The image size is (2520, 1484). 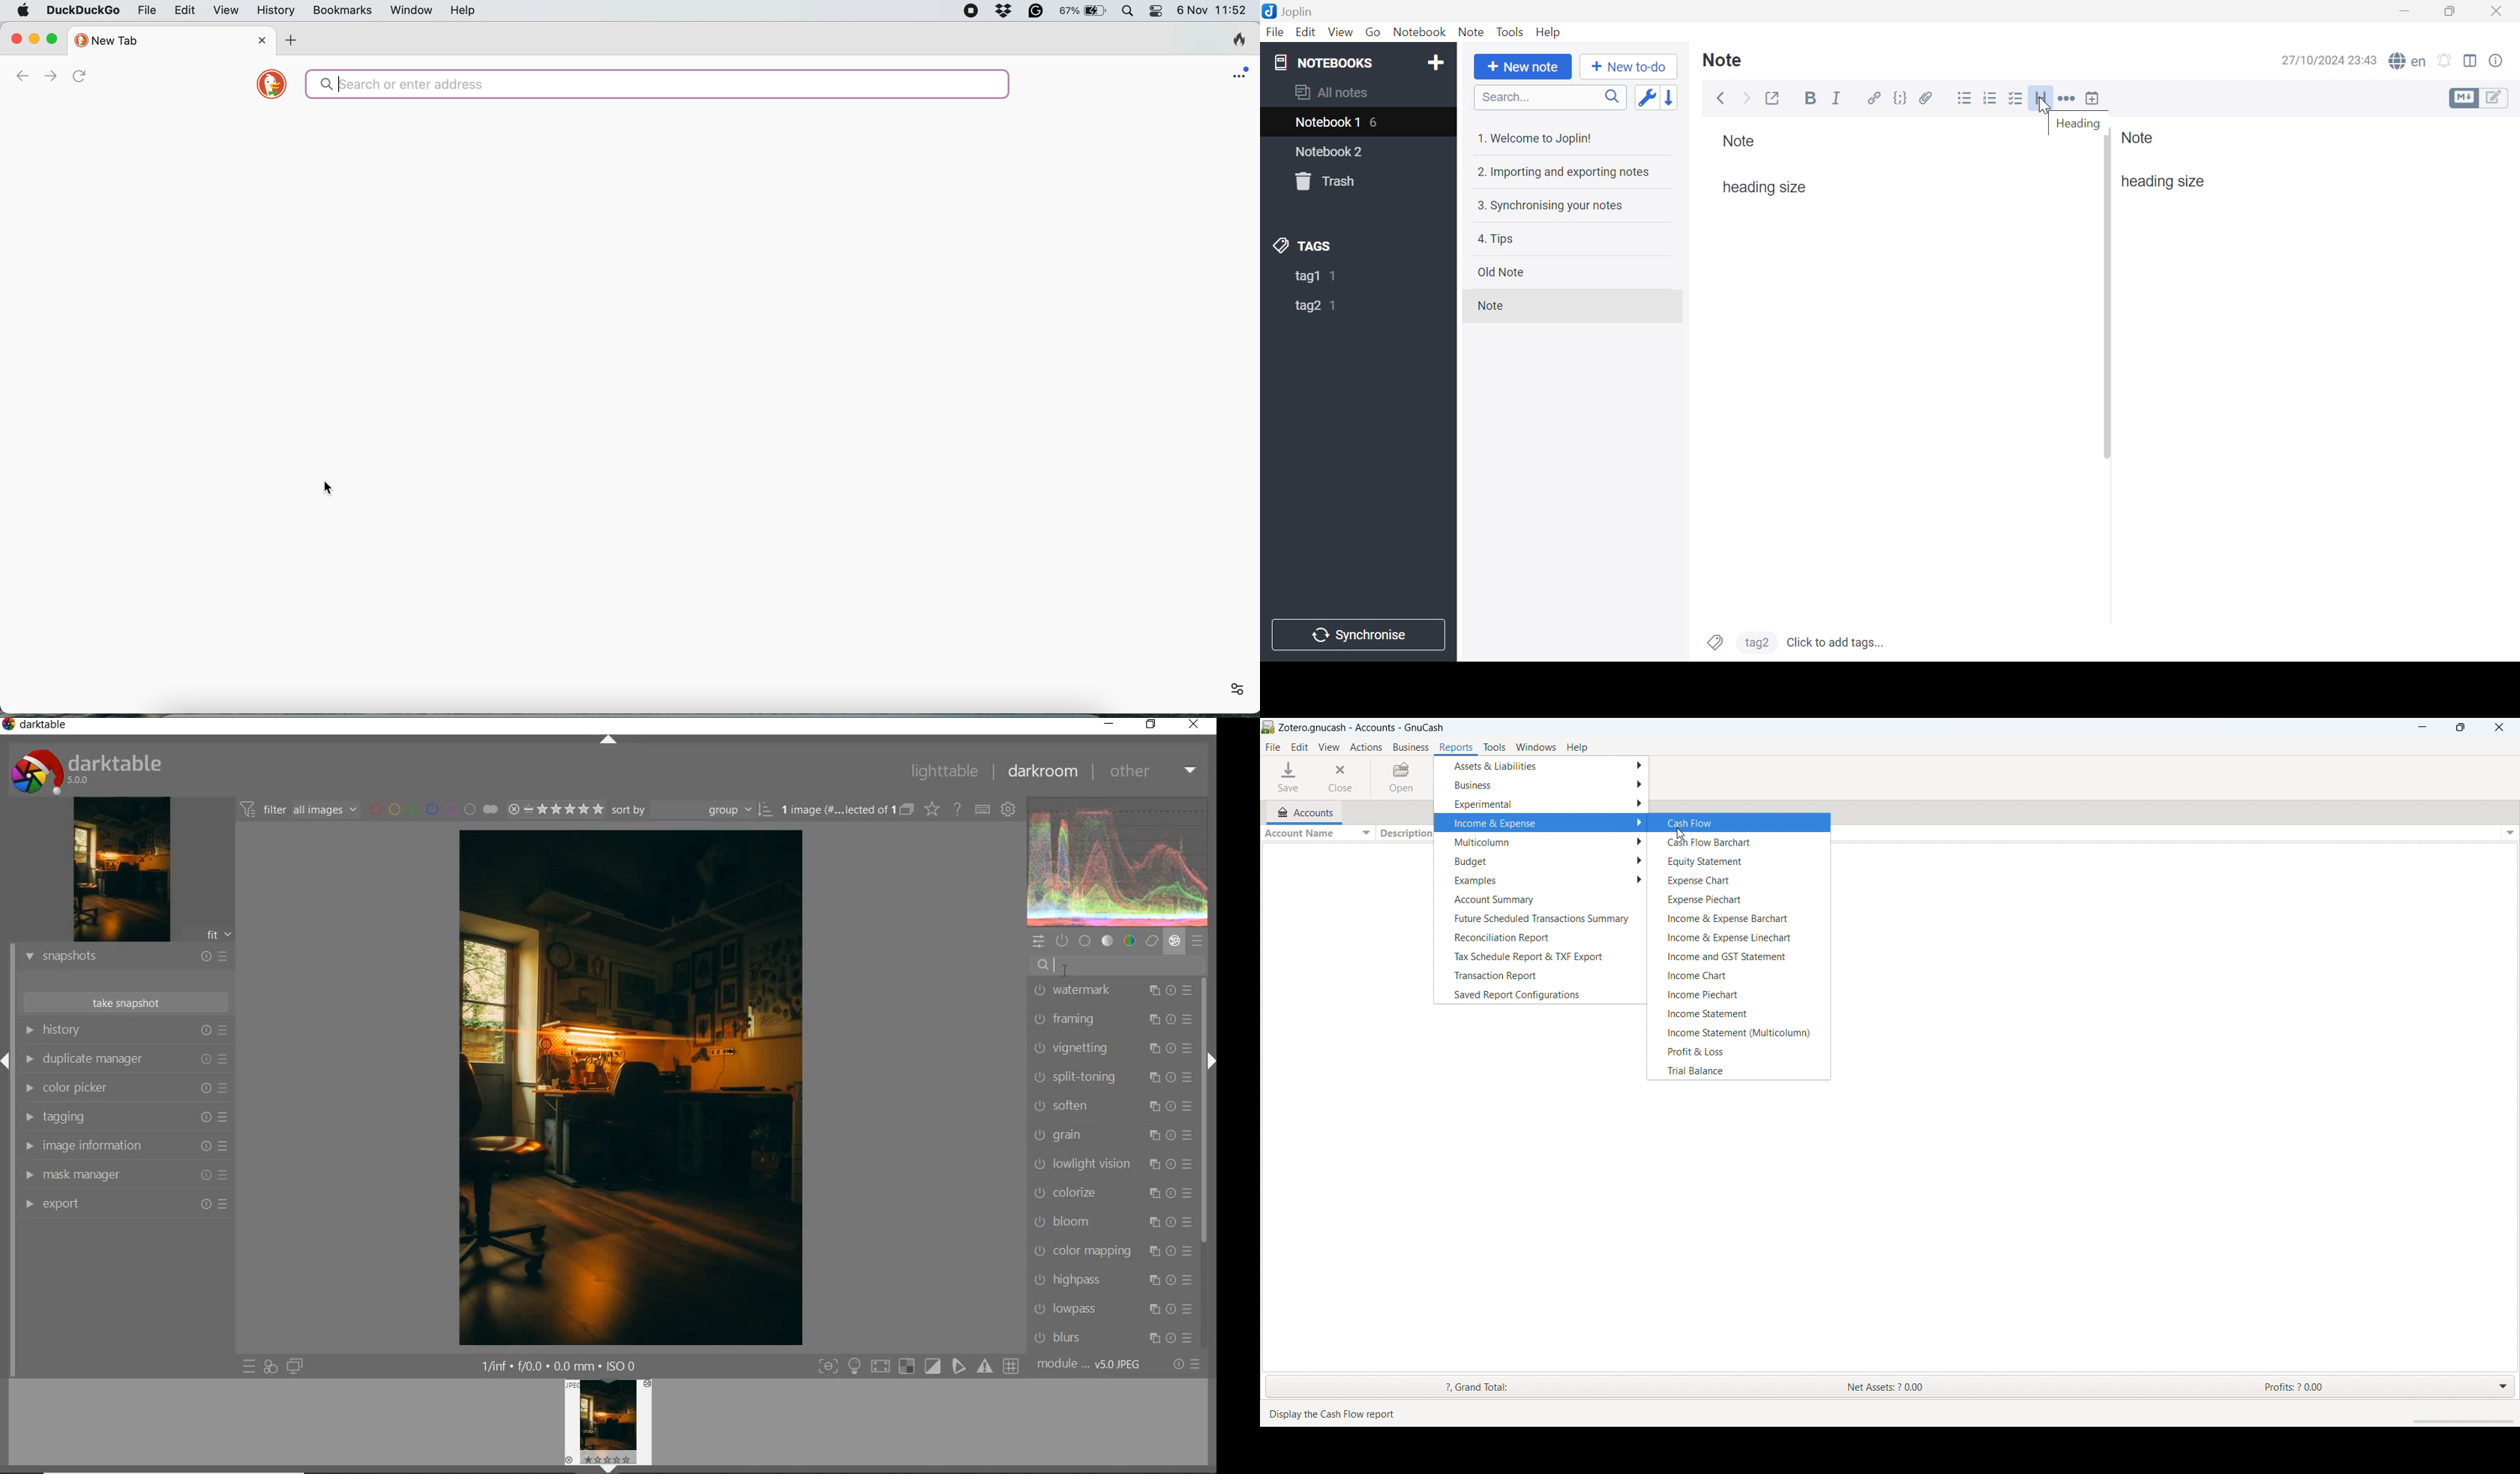 What do you see at coordinates (1773, 99) in the screenshot?
I see `Toggle external editing` at bounding box center [1773, 99].